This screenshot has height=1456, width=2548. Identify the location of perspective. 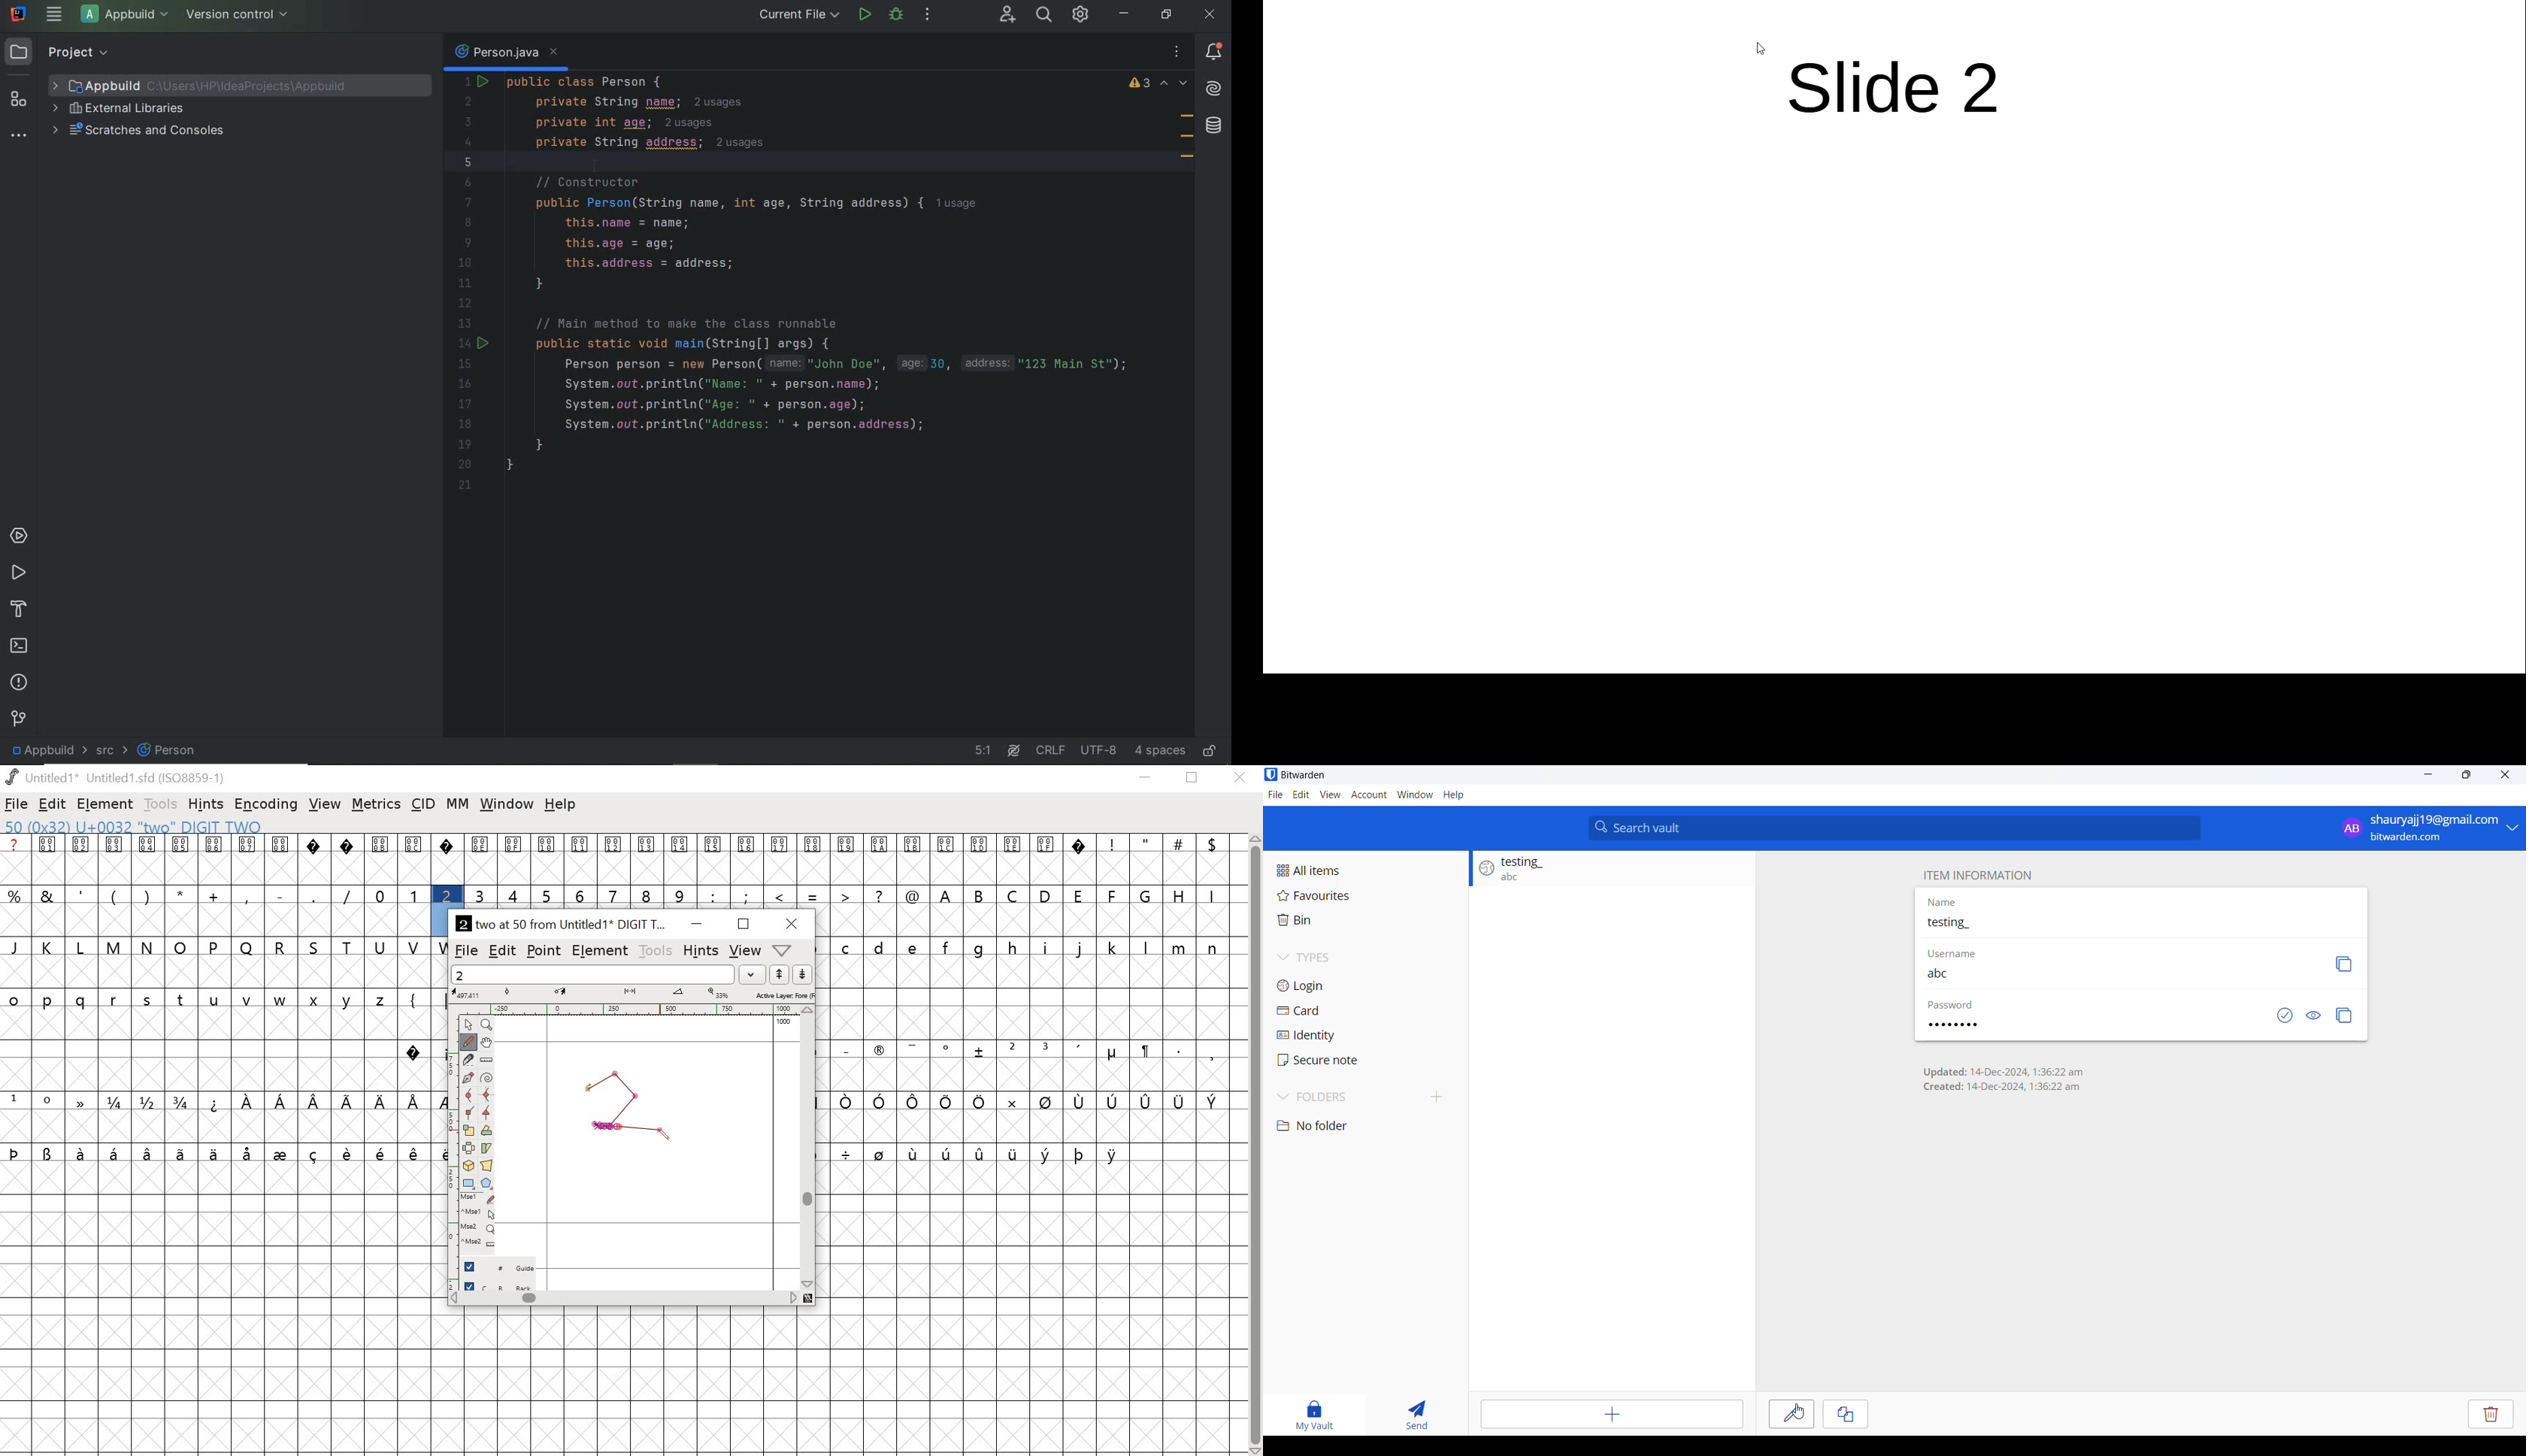
(487, 1167).